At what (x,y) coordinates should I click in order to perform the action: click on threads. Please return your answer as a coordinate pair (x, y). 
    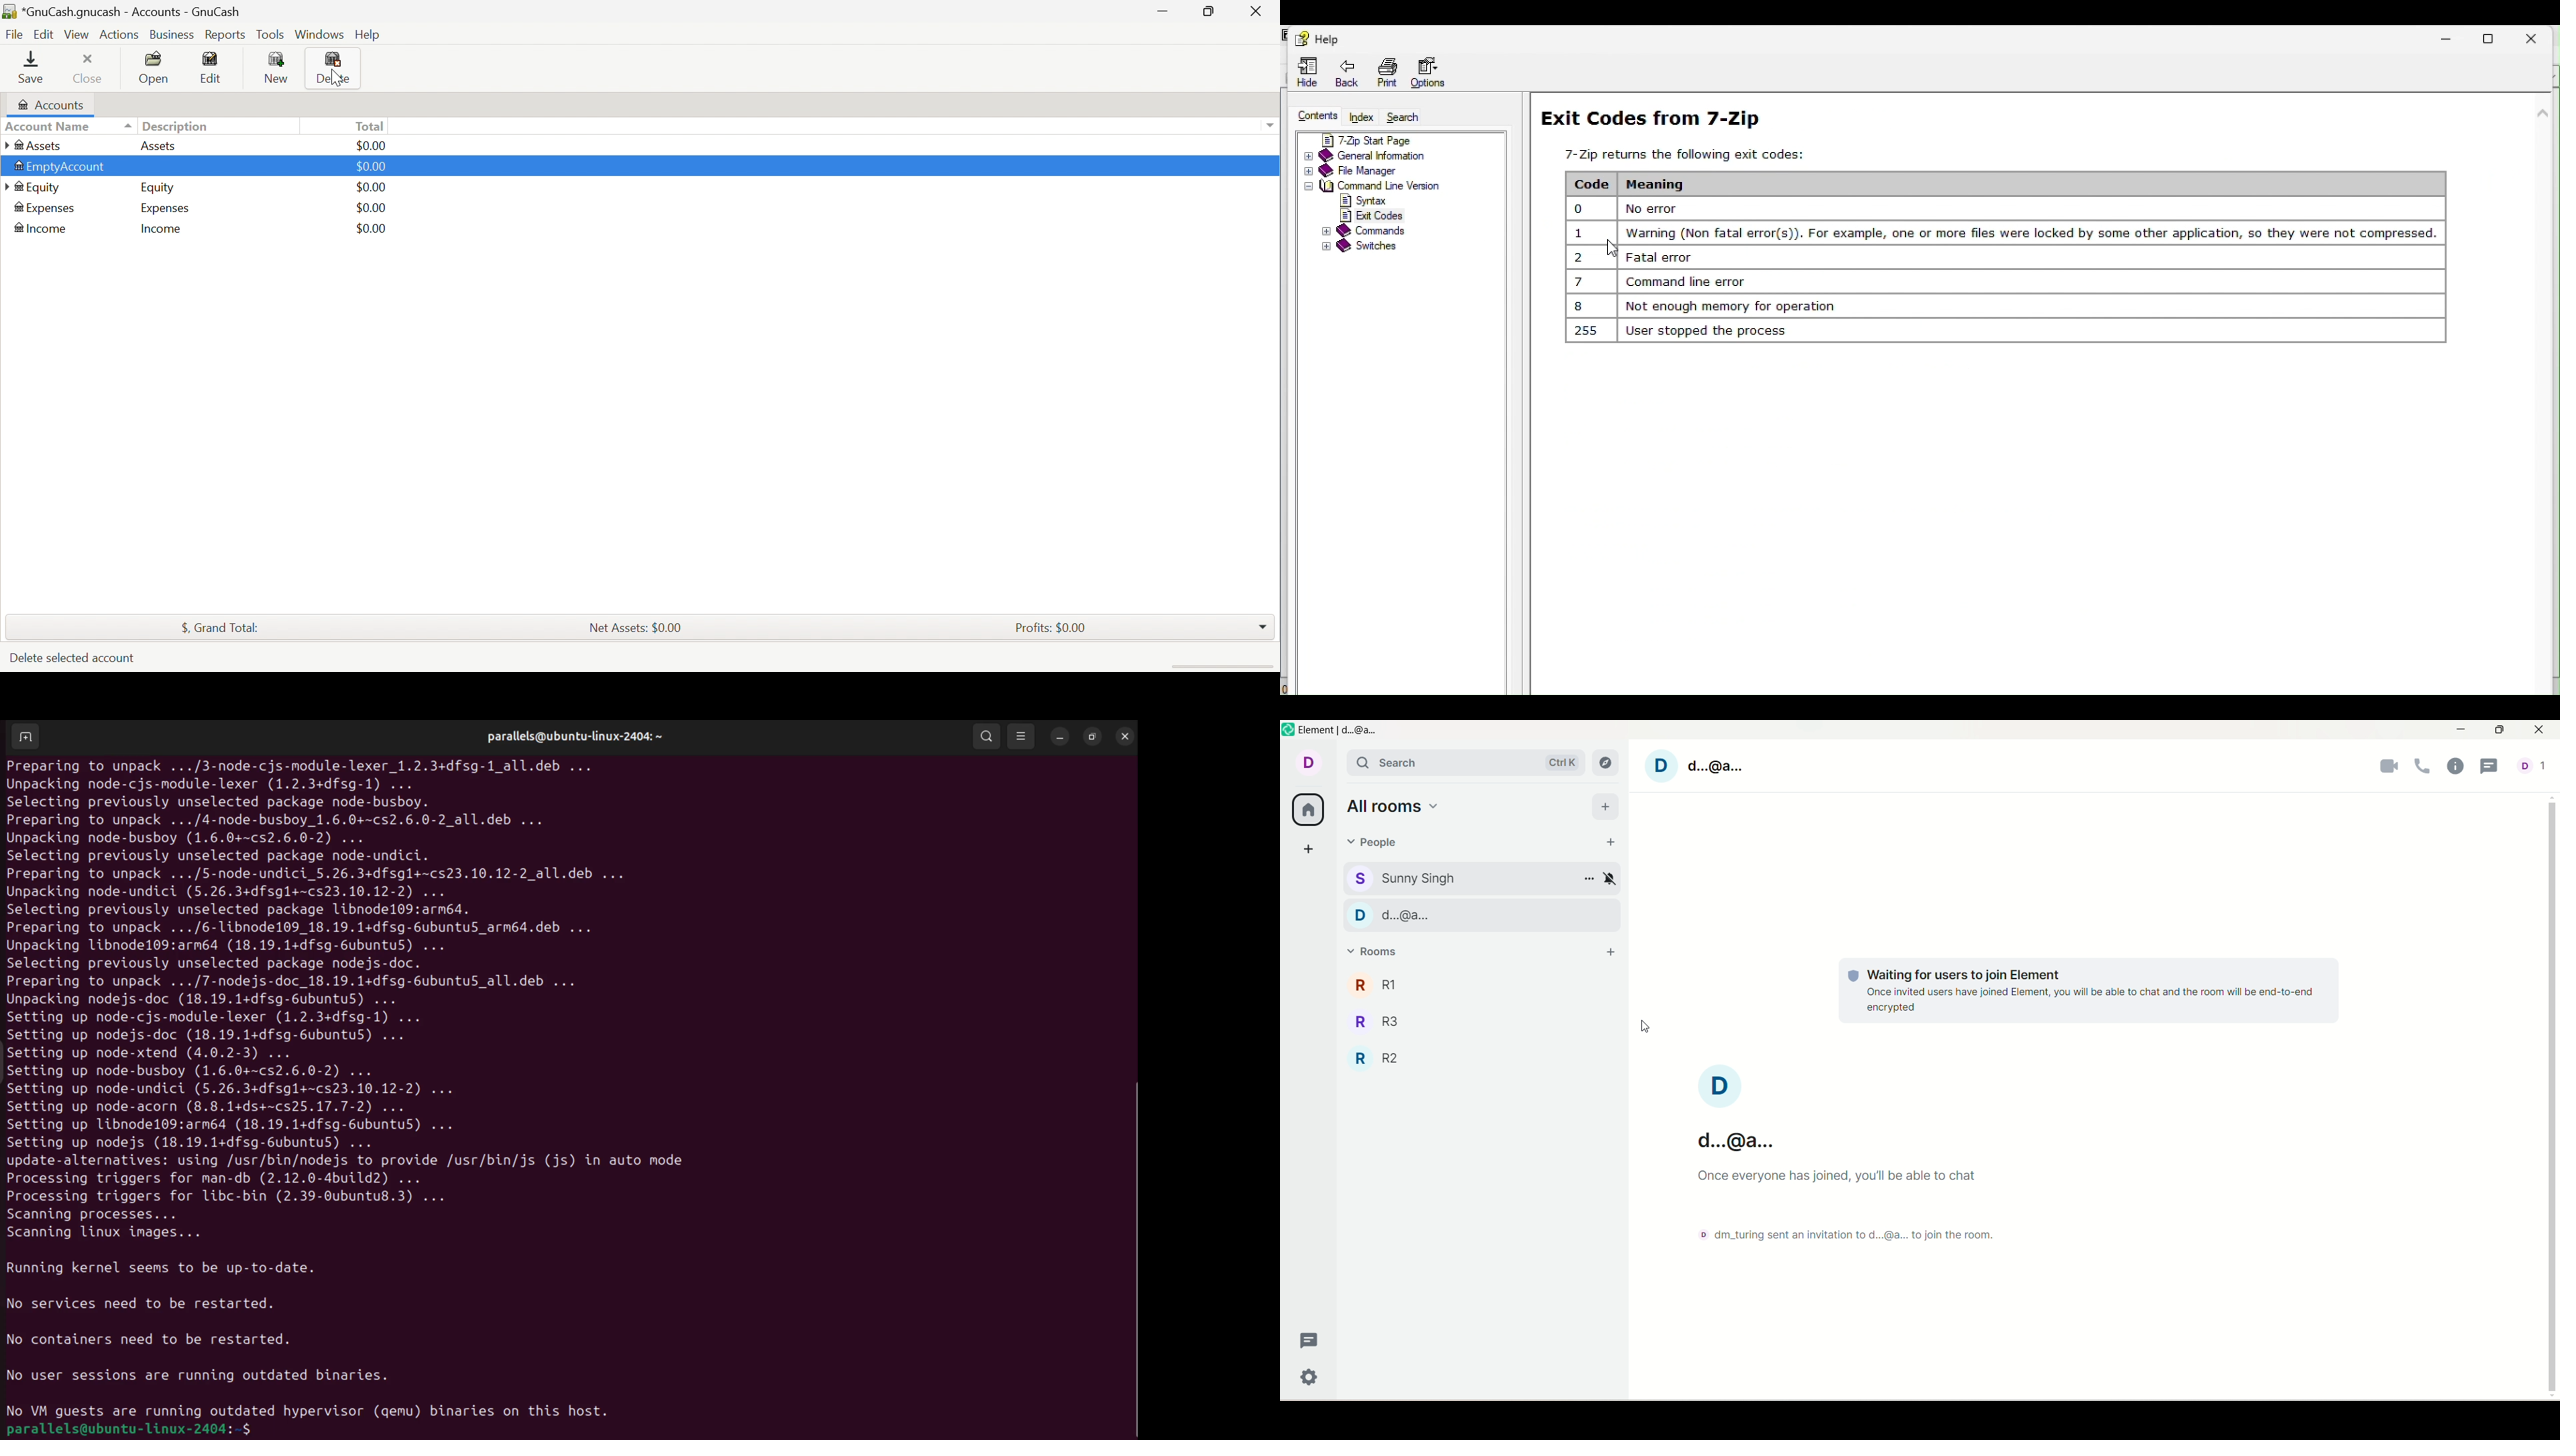
    Looking at the image, I should click on (1311, 1339).